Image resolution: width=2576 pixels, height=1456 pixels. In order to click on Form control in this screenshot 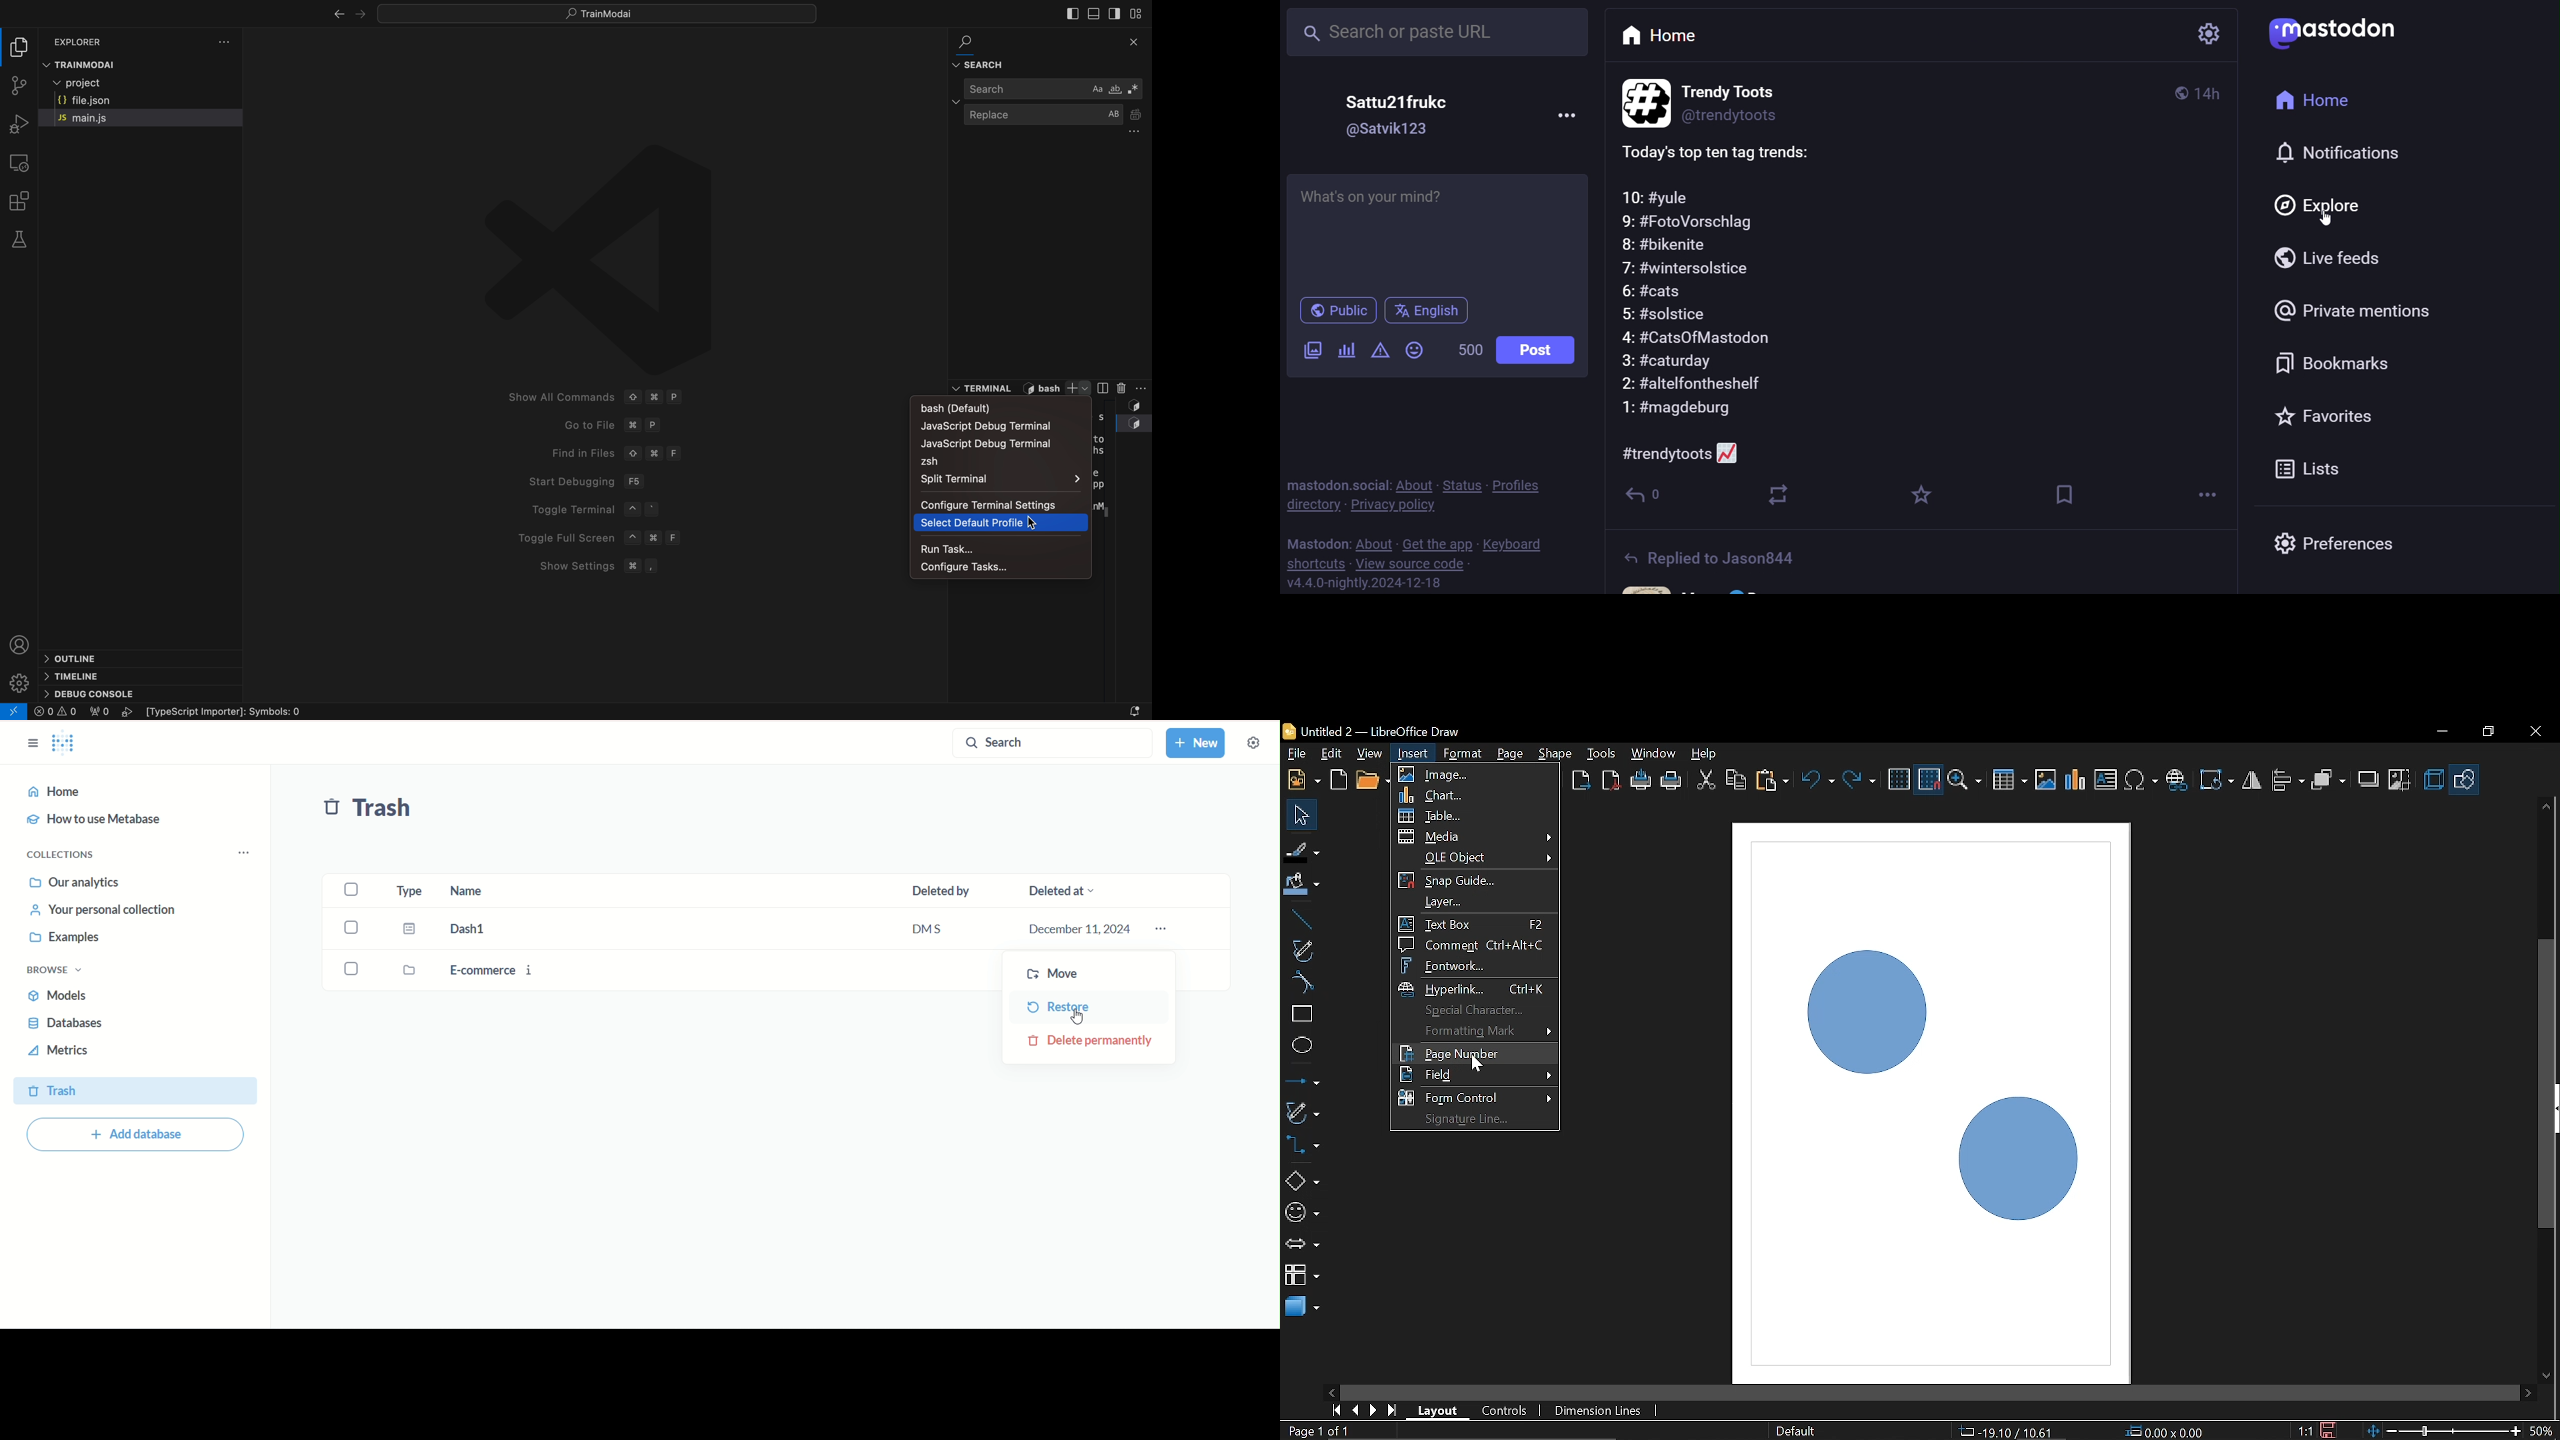, I will do `click(1474, 1097)`.